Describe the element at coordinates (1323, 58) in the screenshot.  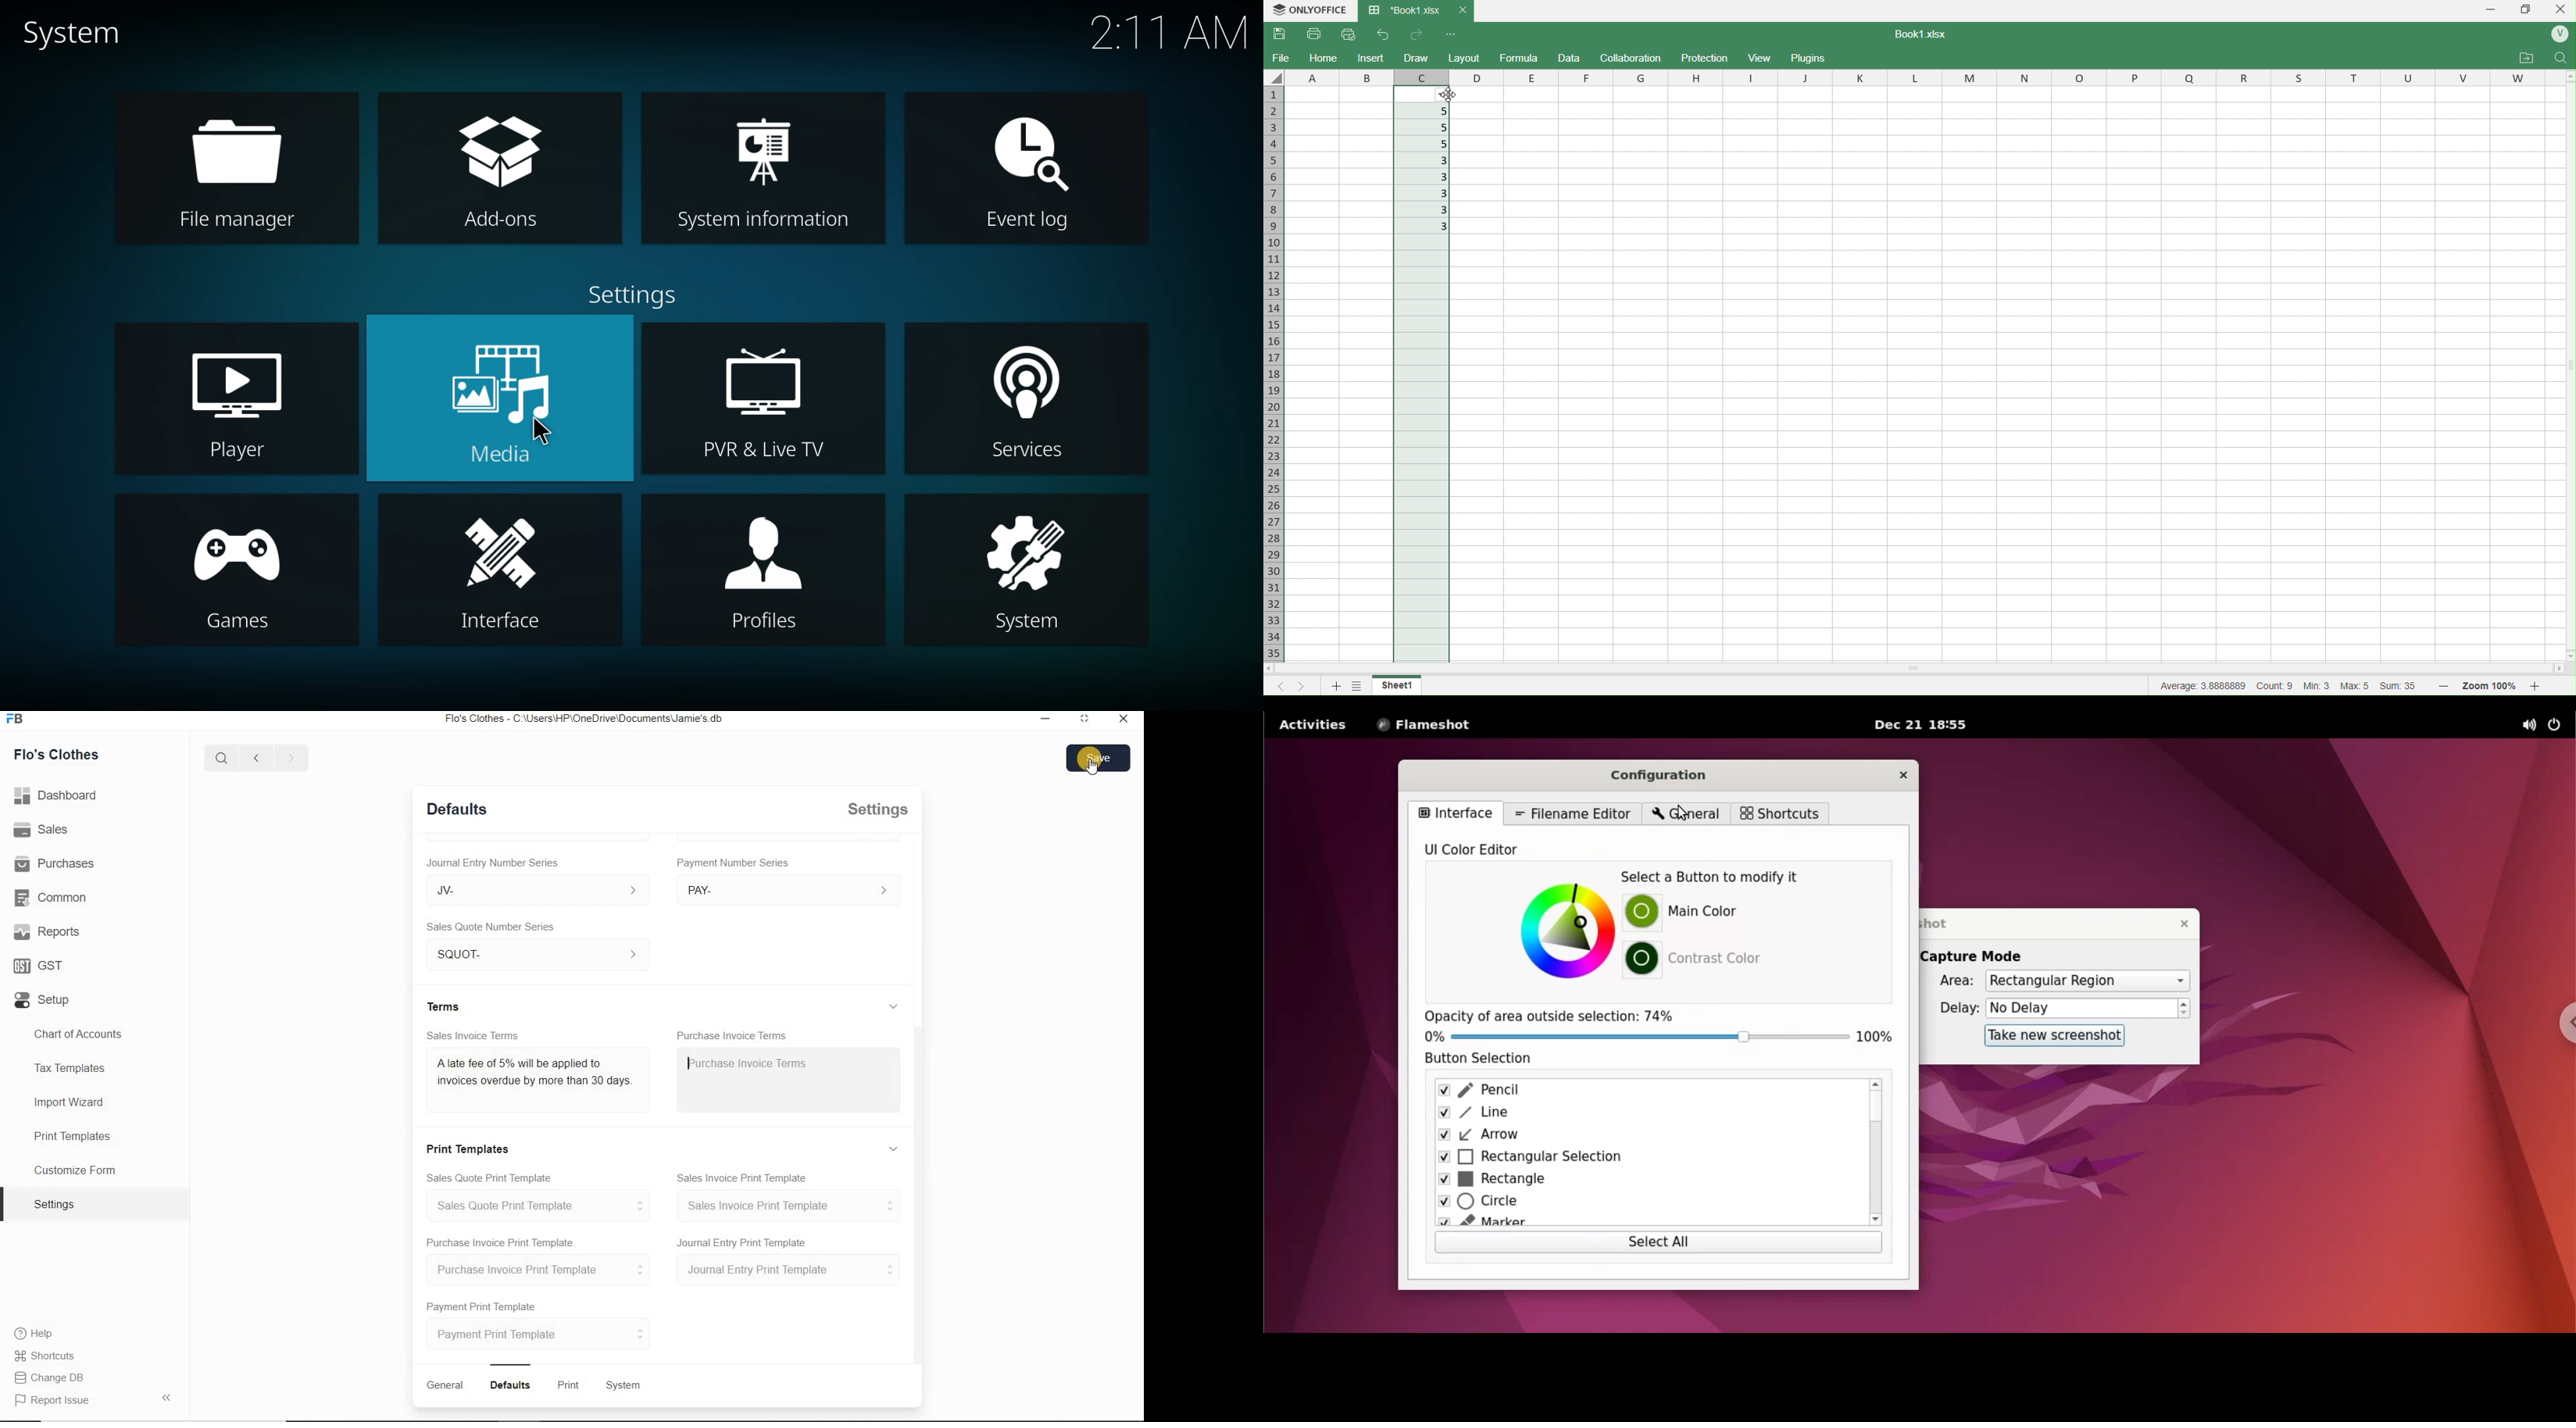
I see `Home` at that location.